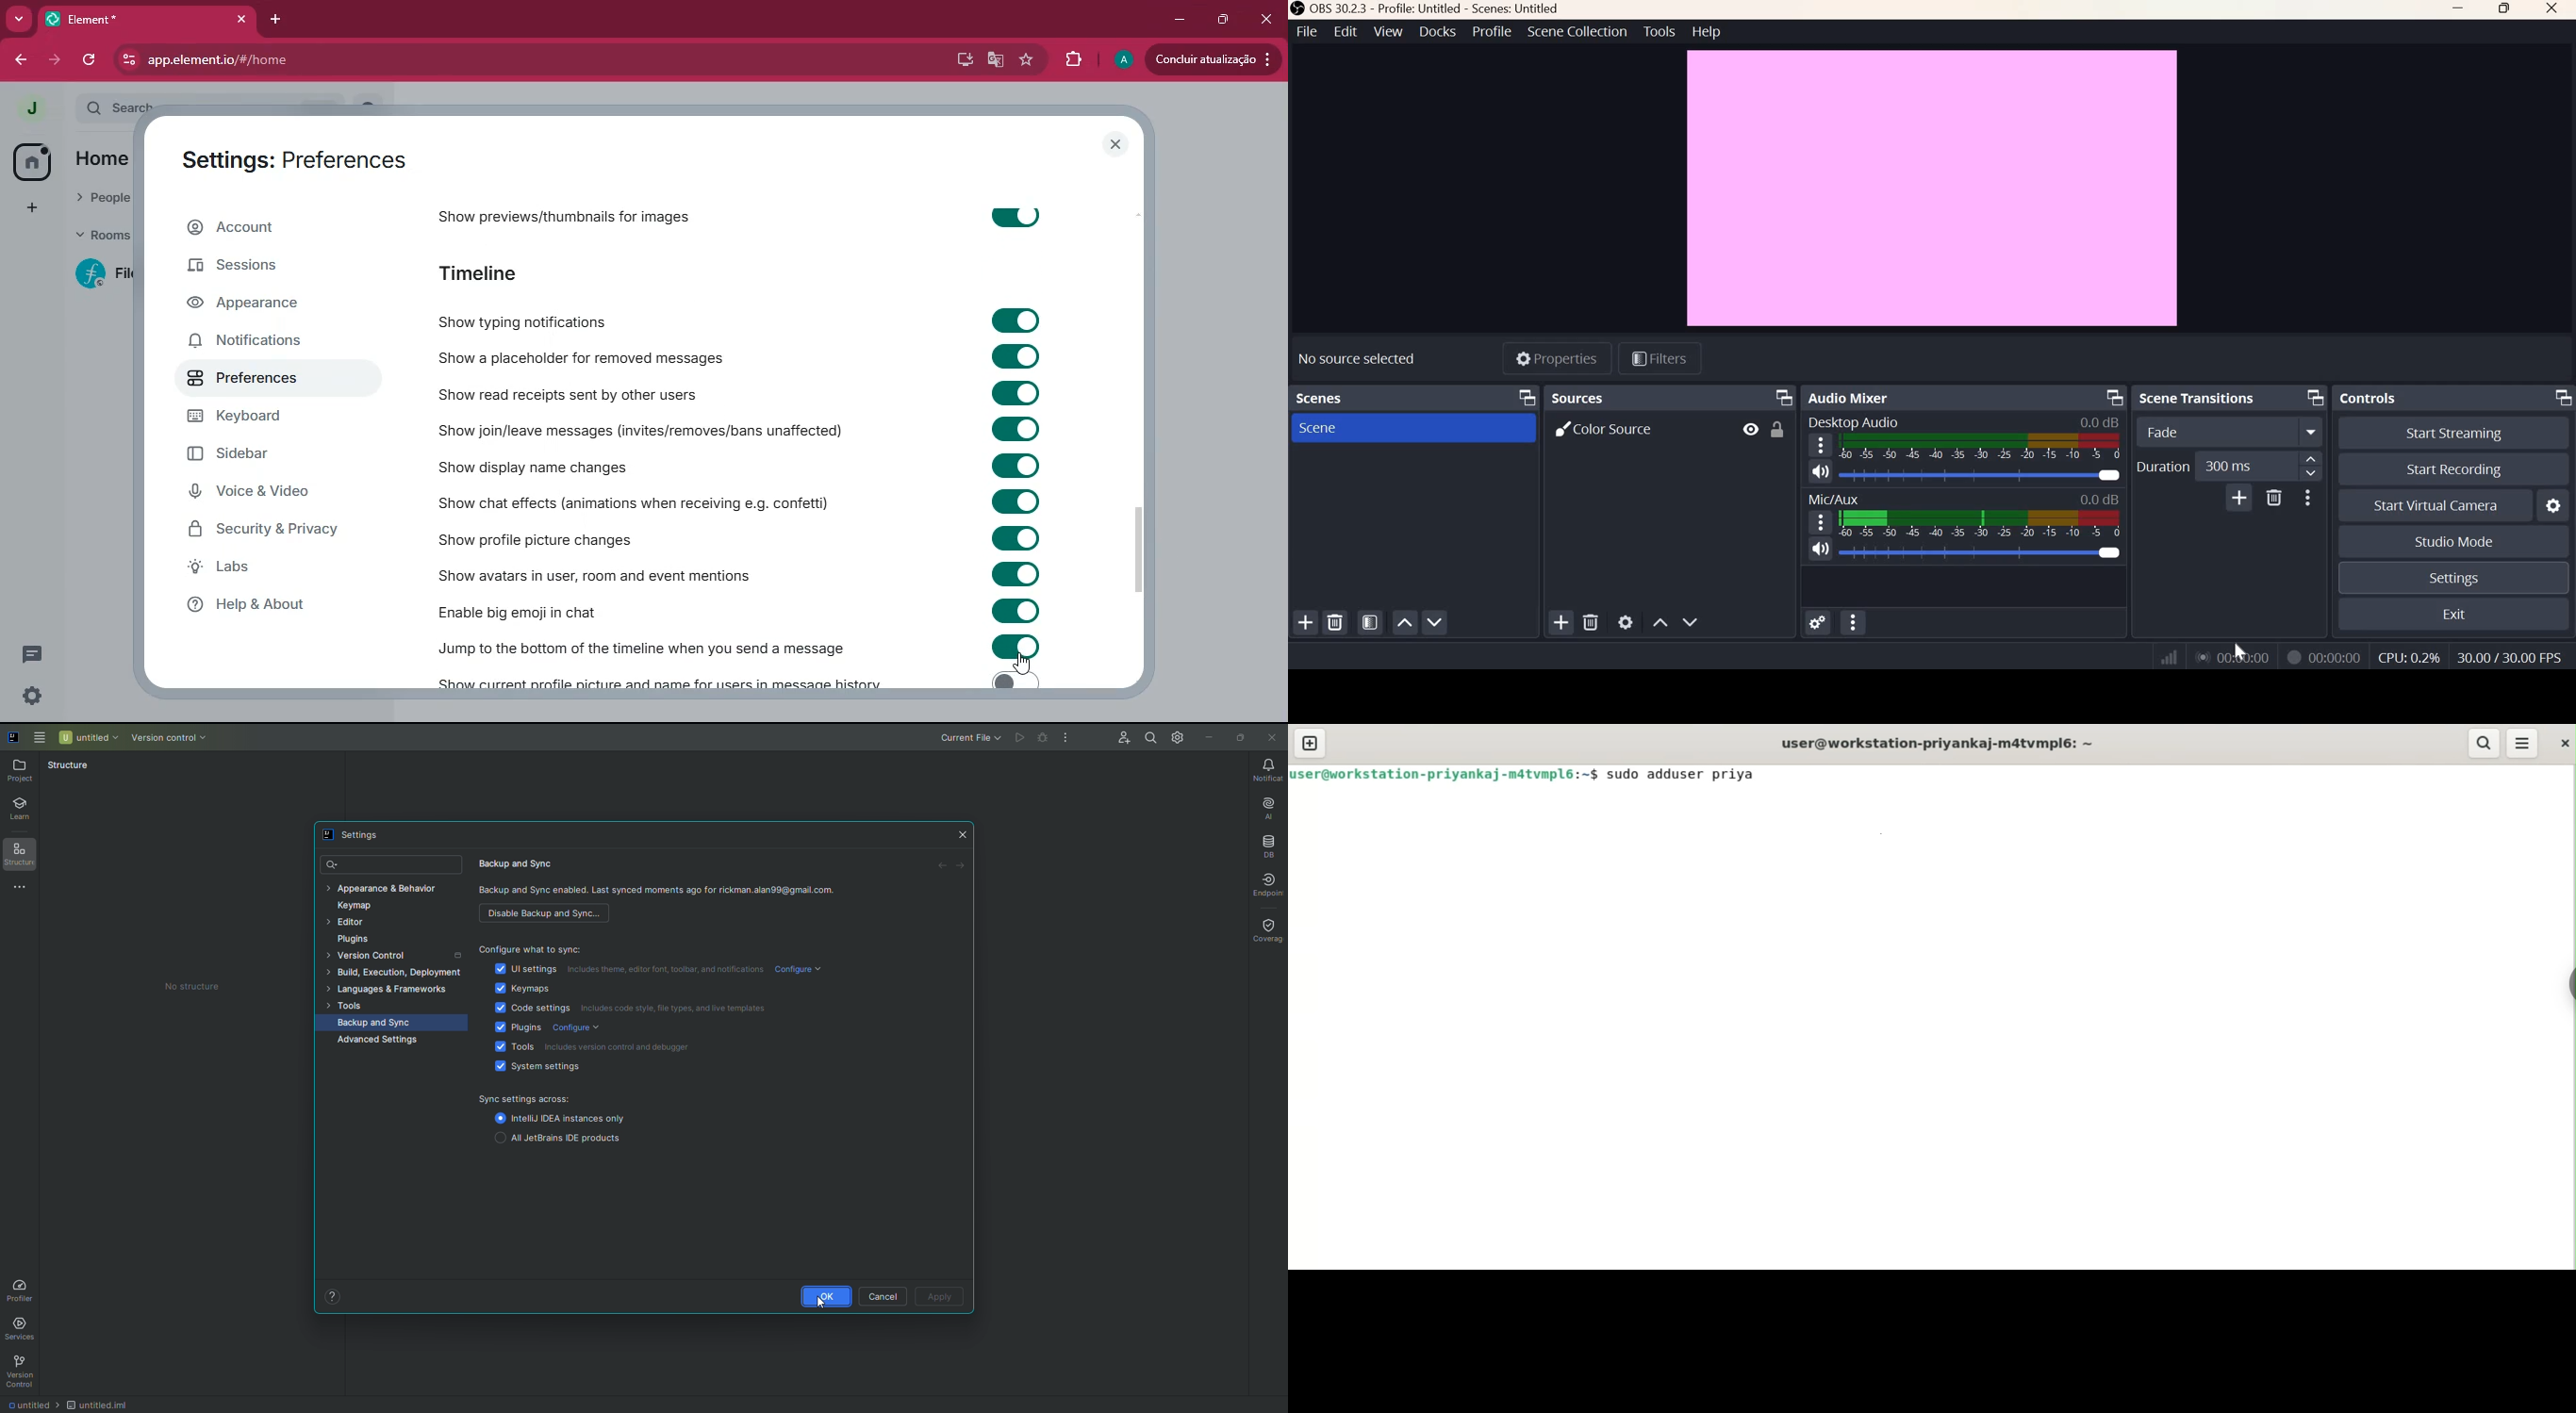 The image size is (2576, 1428). I want to click on Search, so click(333, 864).